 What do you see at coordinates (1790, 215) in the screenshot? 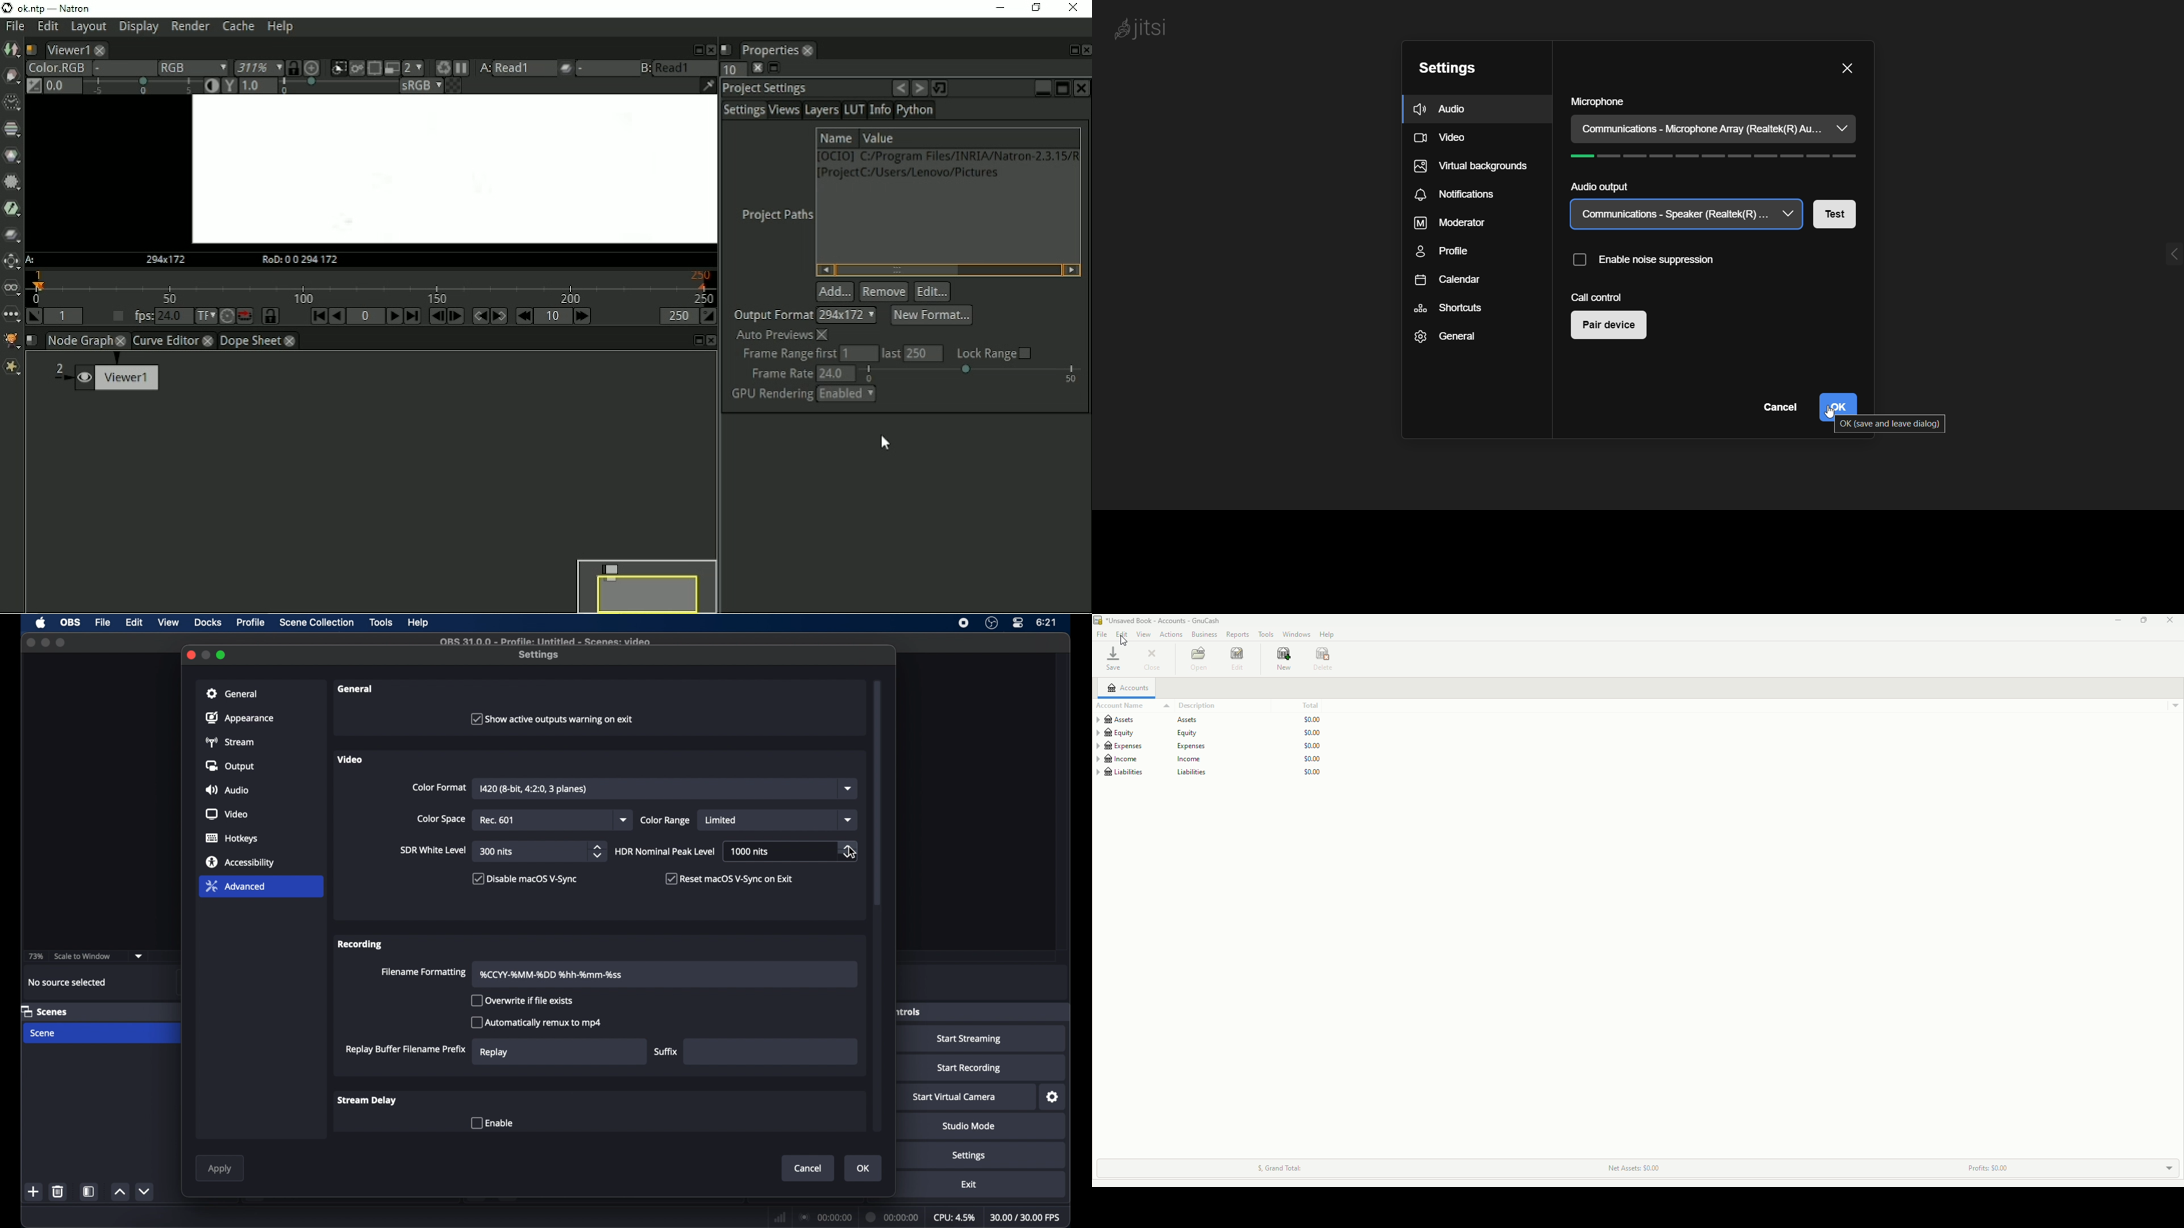
I see `speaker dropdown` at bounding box center [1790, 215].